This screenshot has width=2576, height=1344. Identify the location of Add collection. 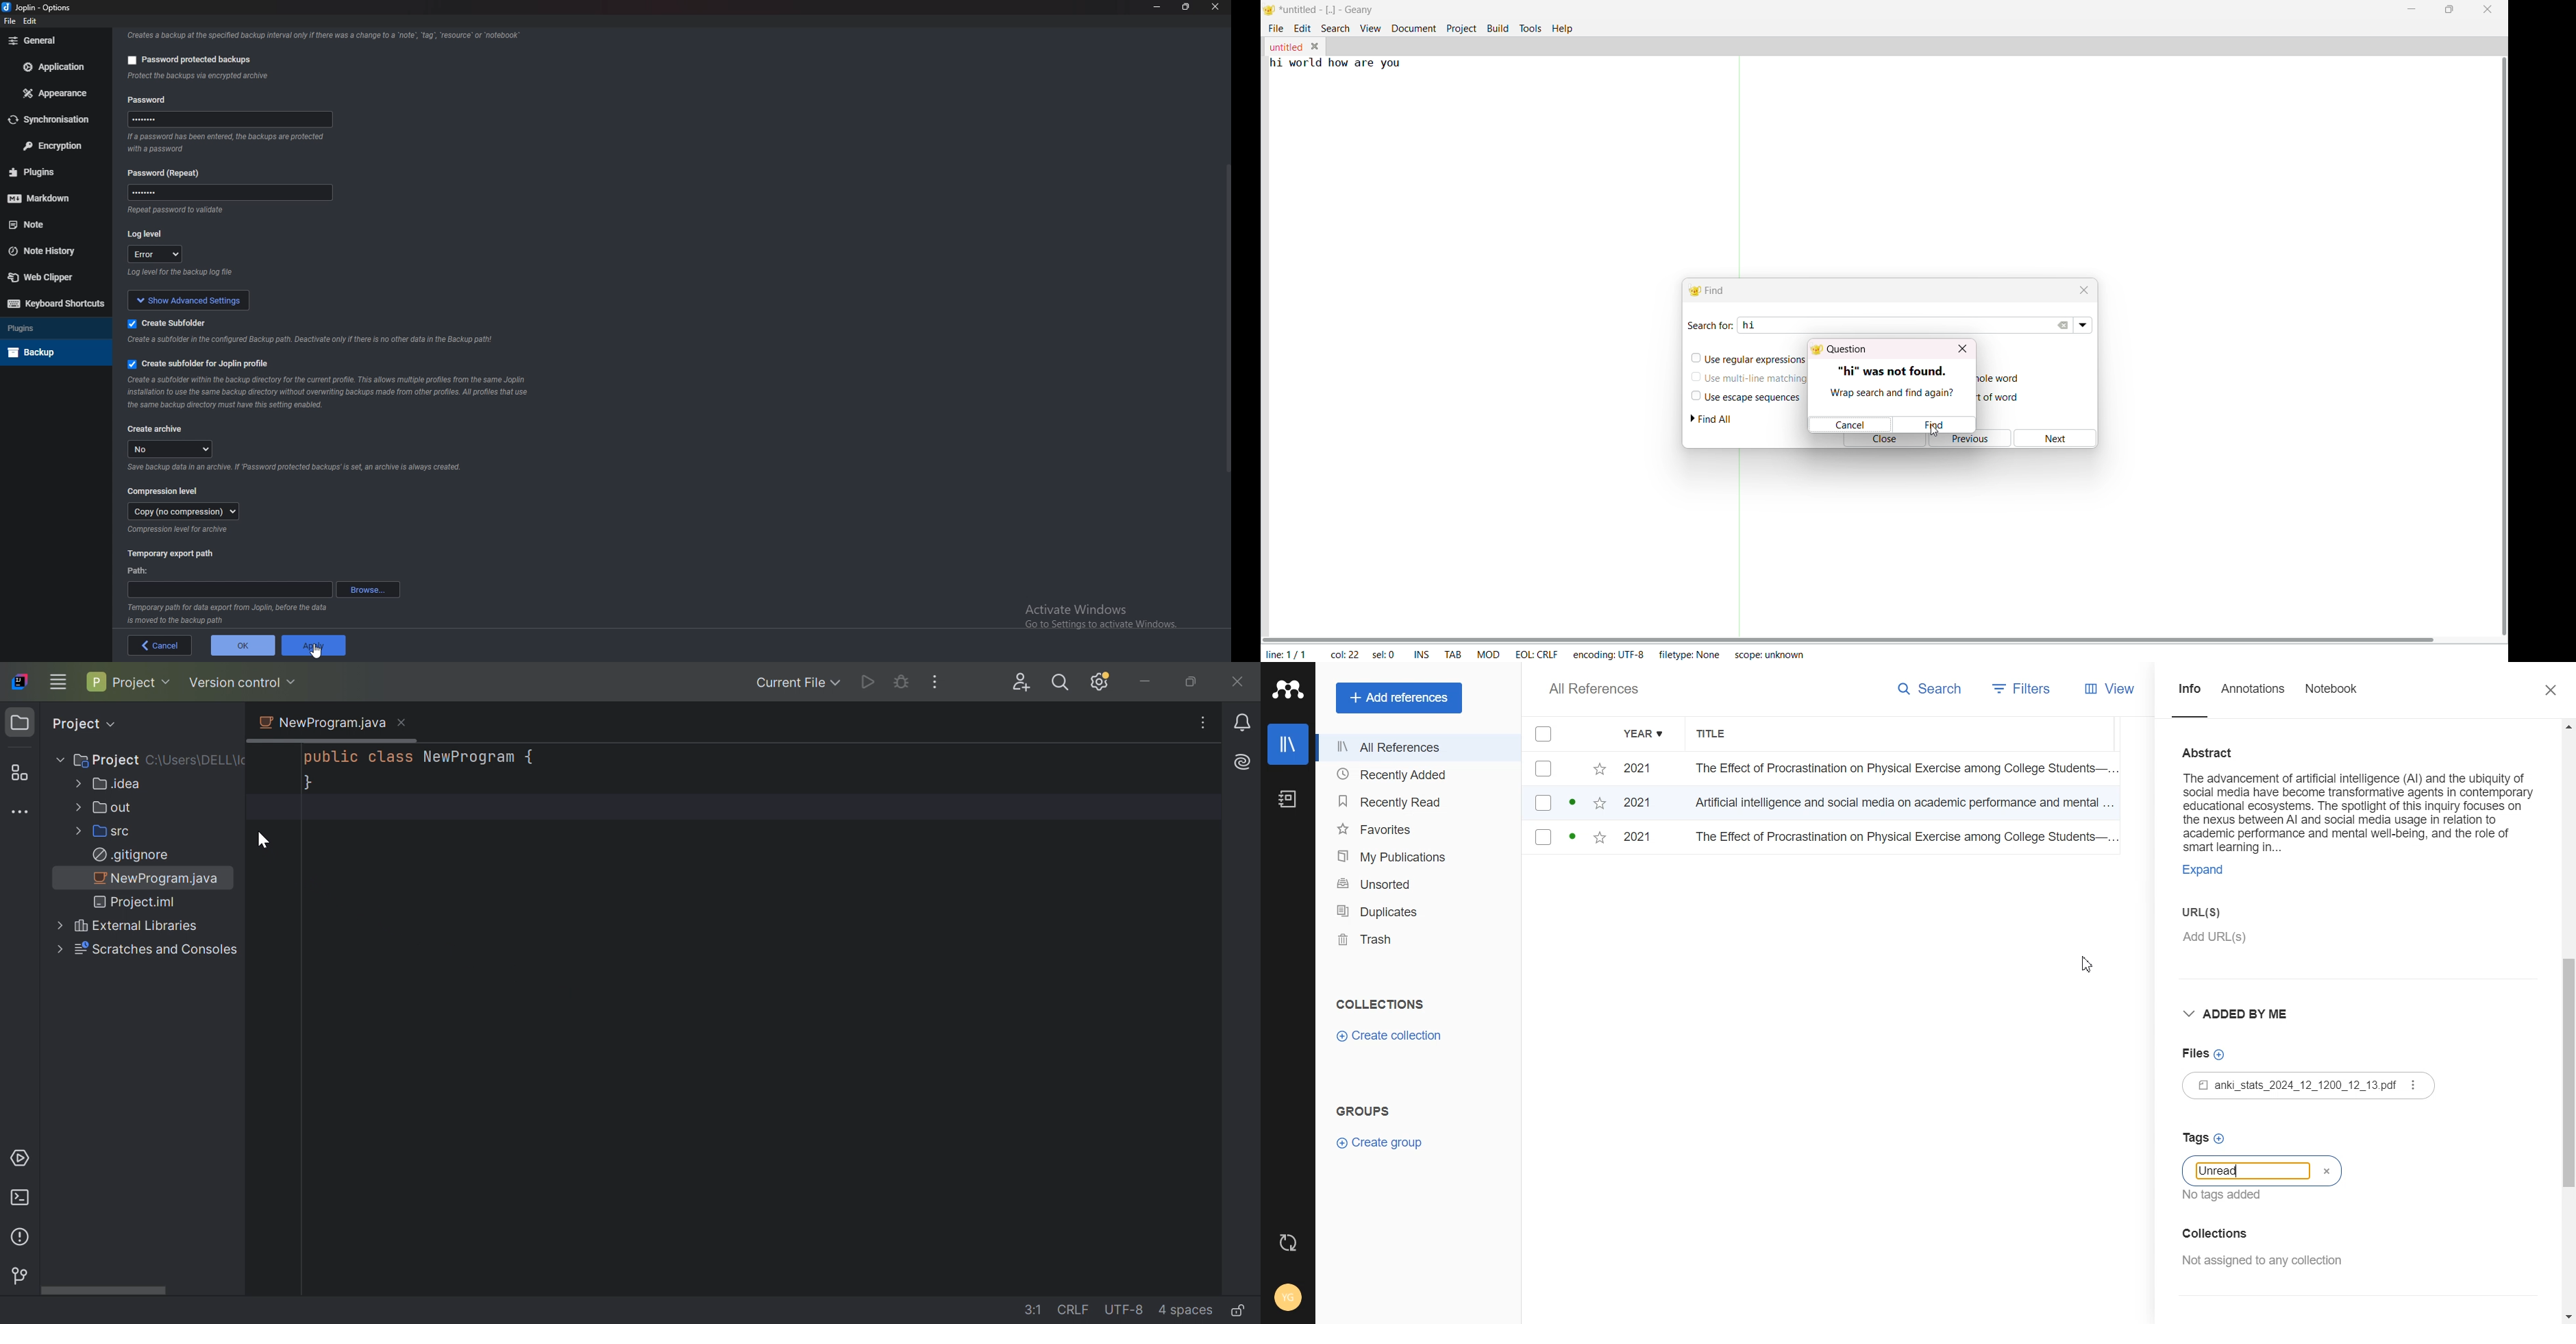
(2262, 1233).